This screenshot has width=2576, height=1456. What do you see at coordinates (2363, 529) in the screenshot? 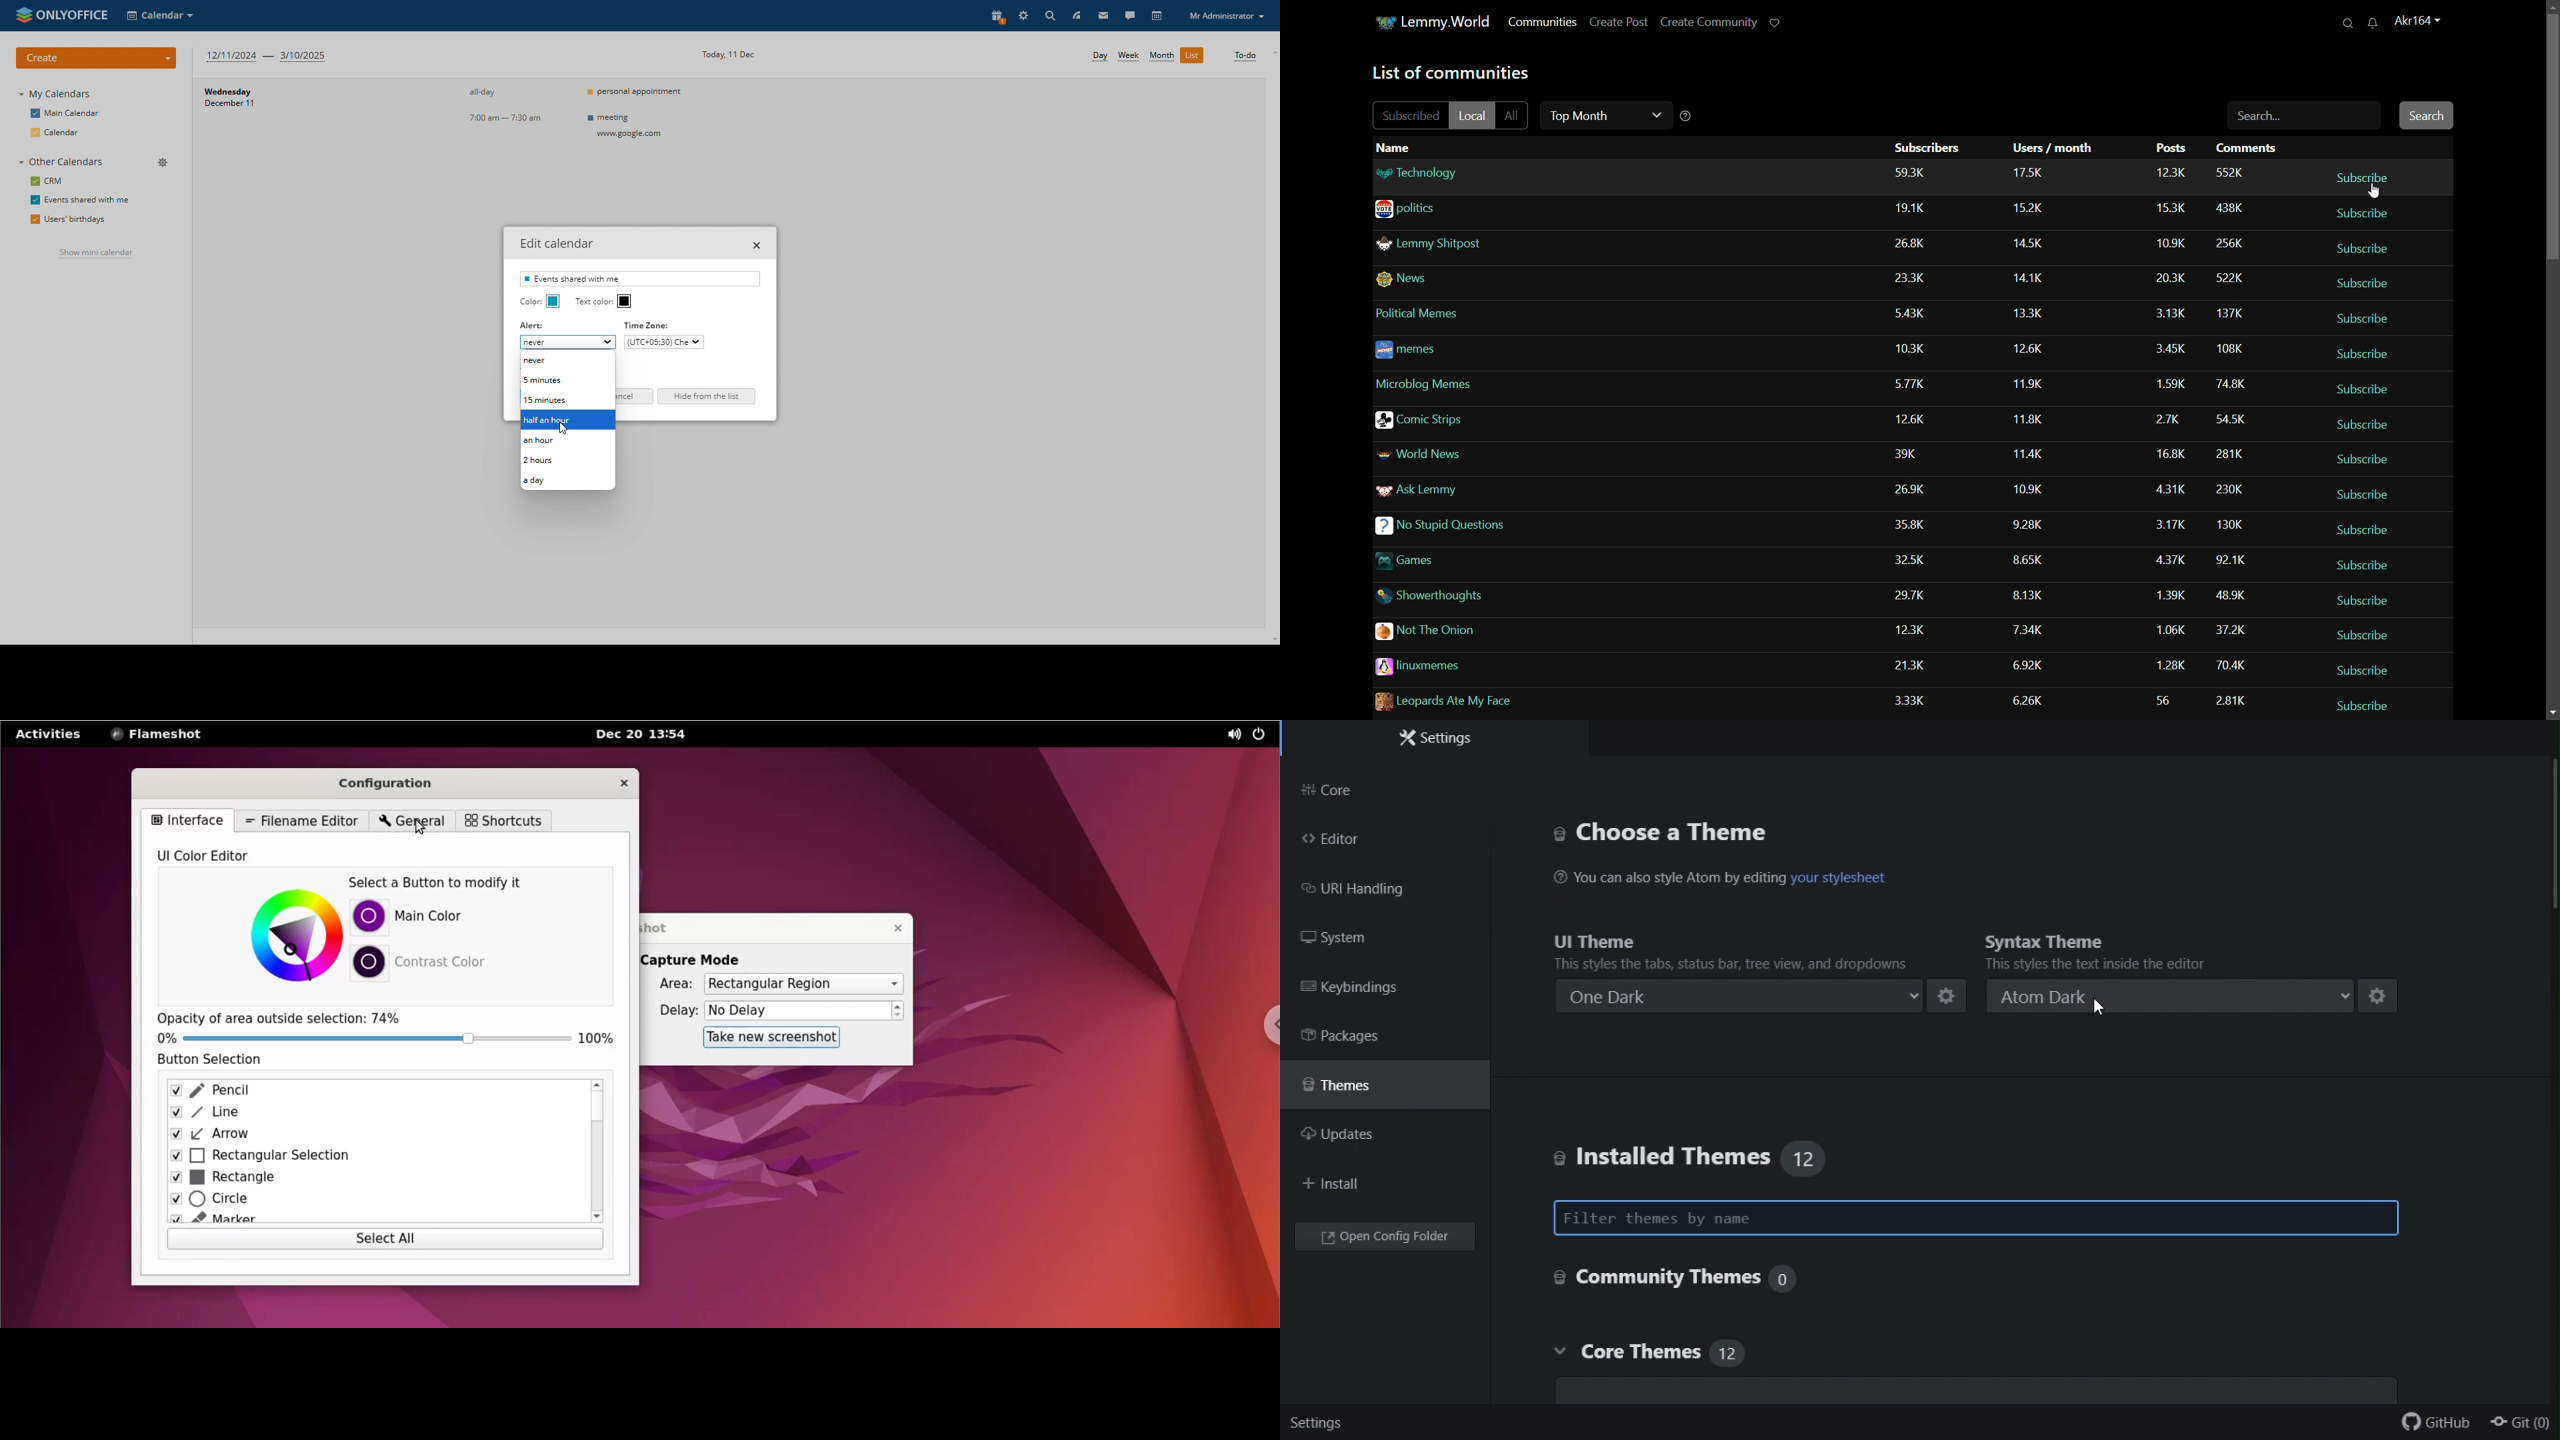
I see `subscribe/unsubscribe` at bounding box center [2363, 529].